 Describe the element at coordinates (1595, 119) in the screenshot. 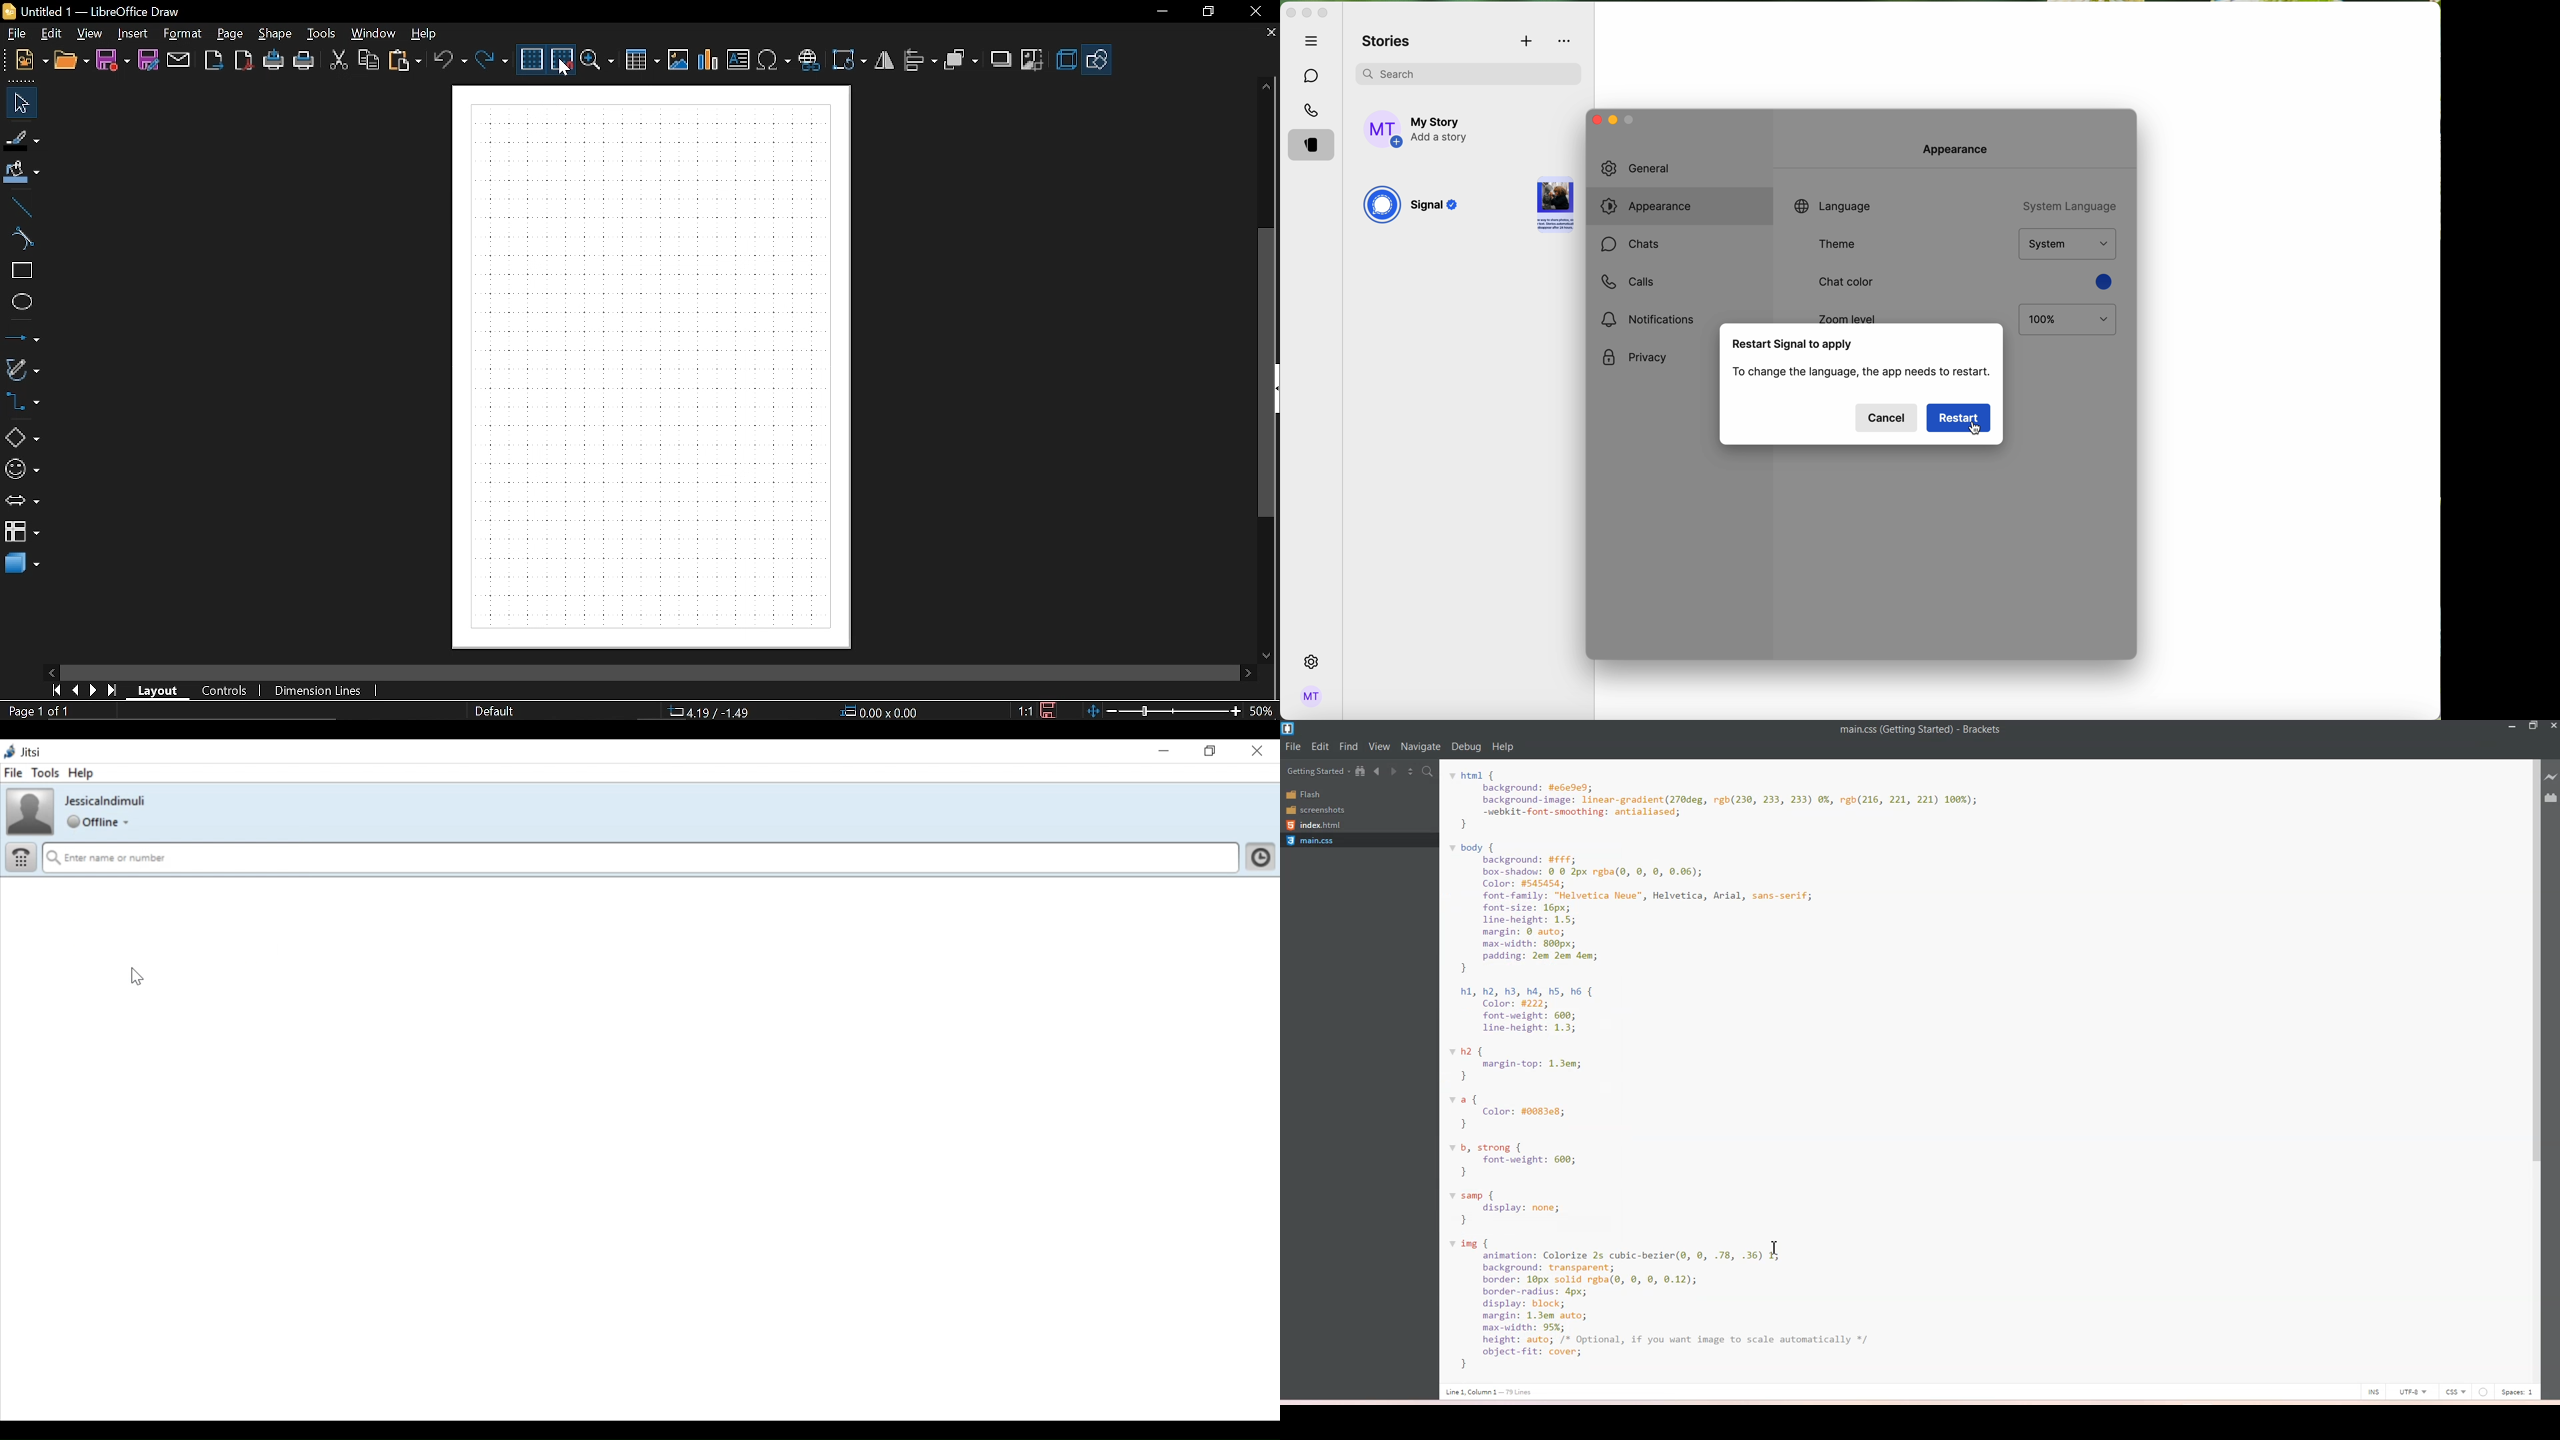

I see `close window` at that location.